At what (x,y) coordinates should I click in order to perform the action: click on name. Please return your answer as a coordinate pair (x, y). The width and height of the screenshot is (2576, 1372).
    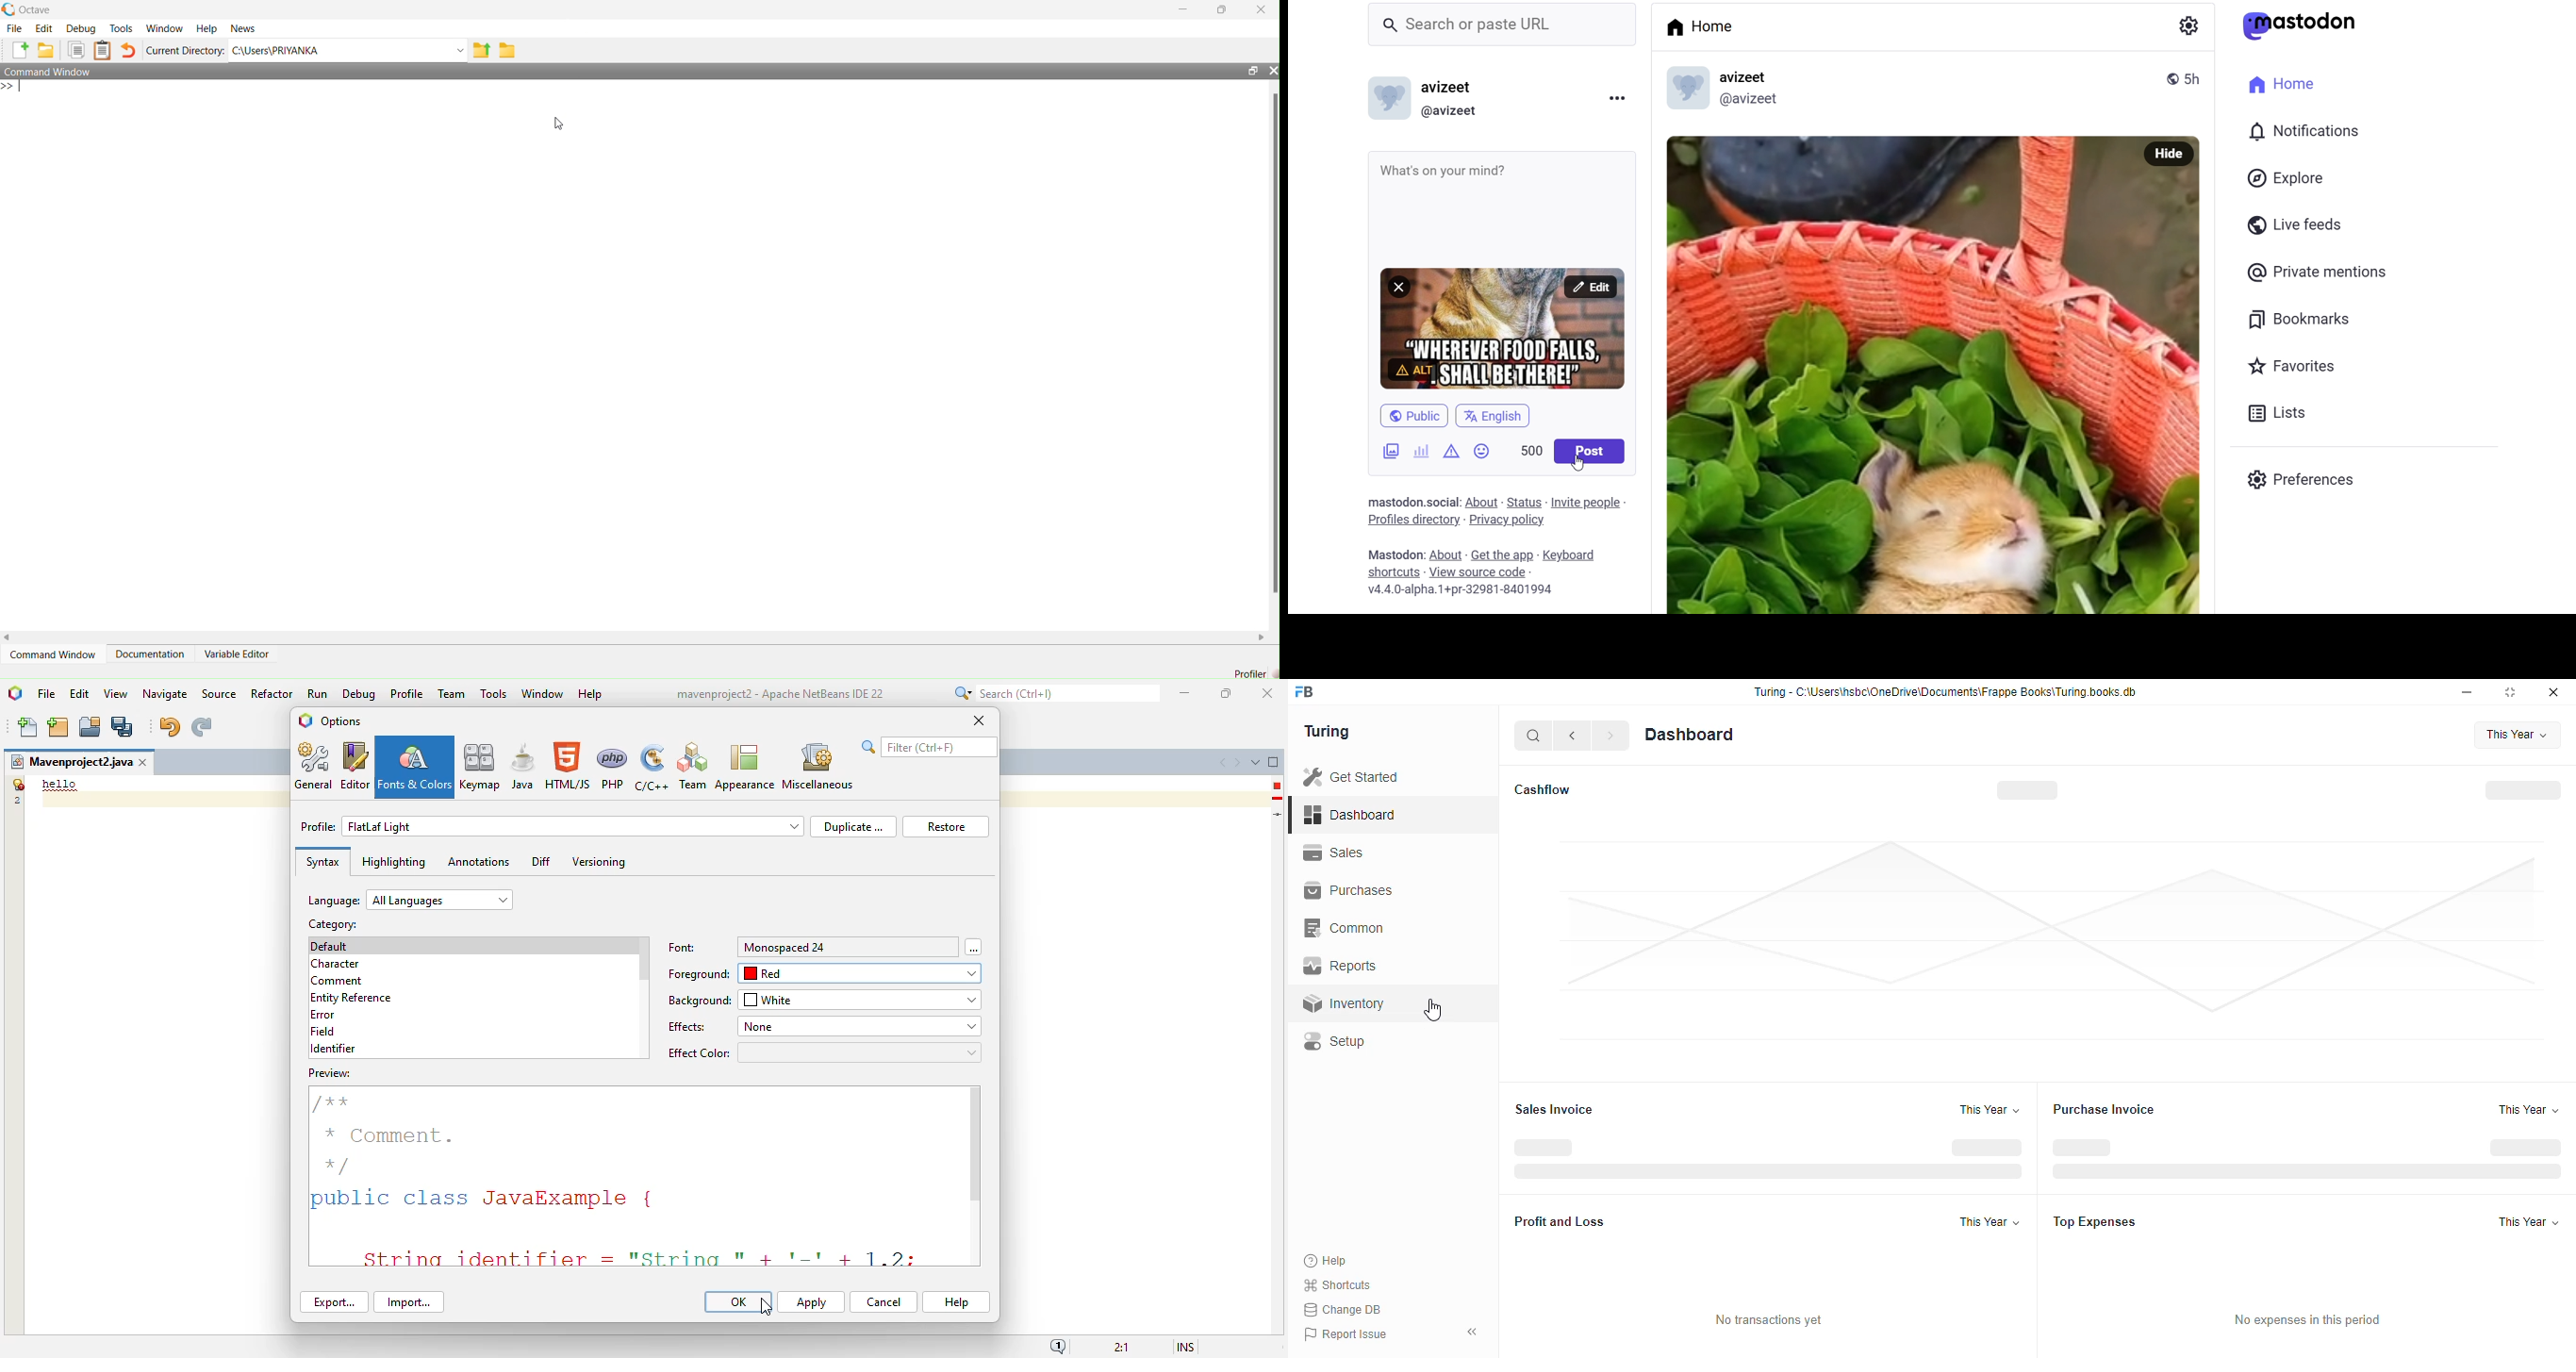
    Looking at the image, I should click on (1747, 77).